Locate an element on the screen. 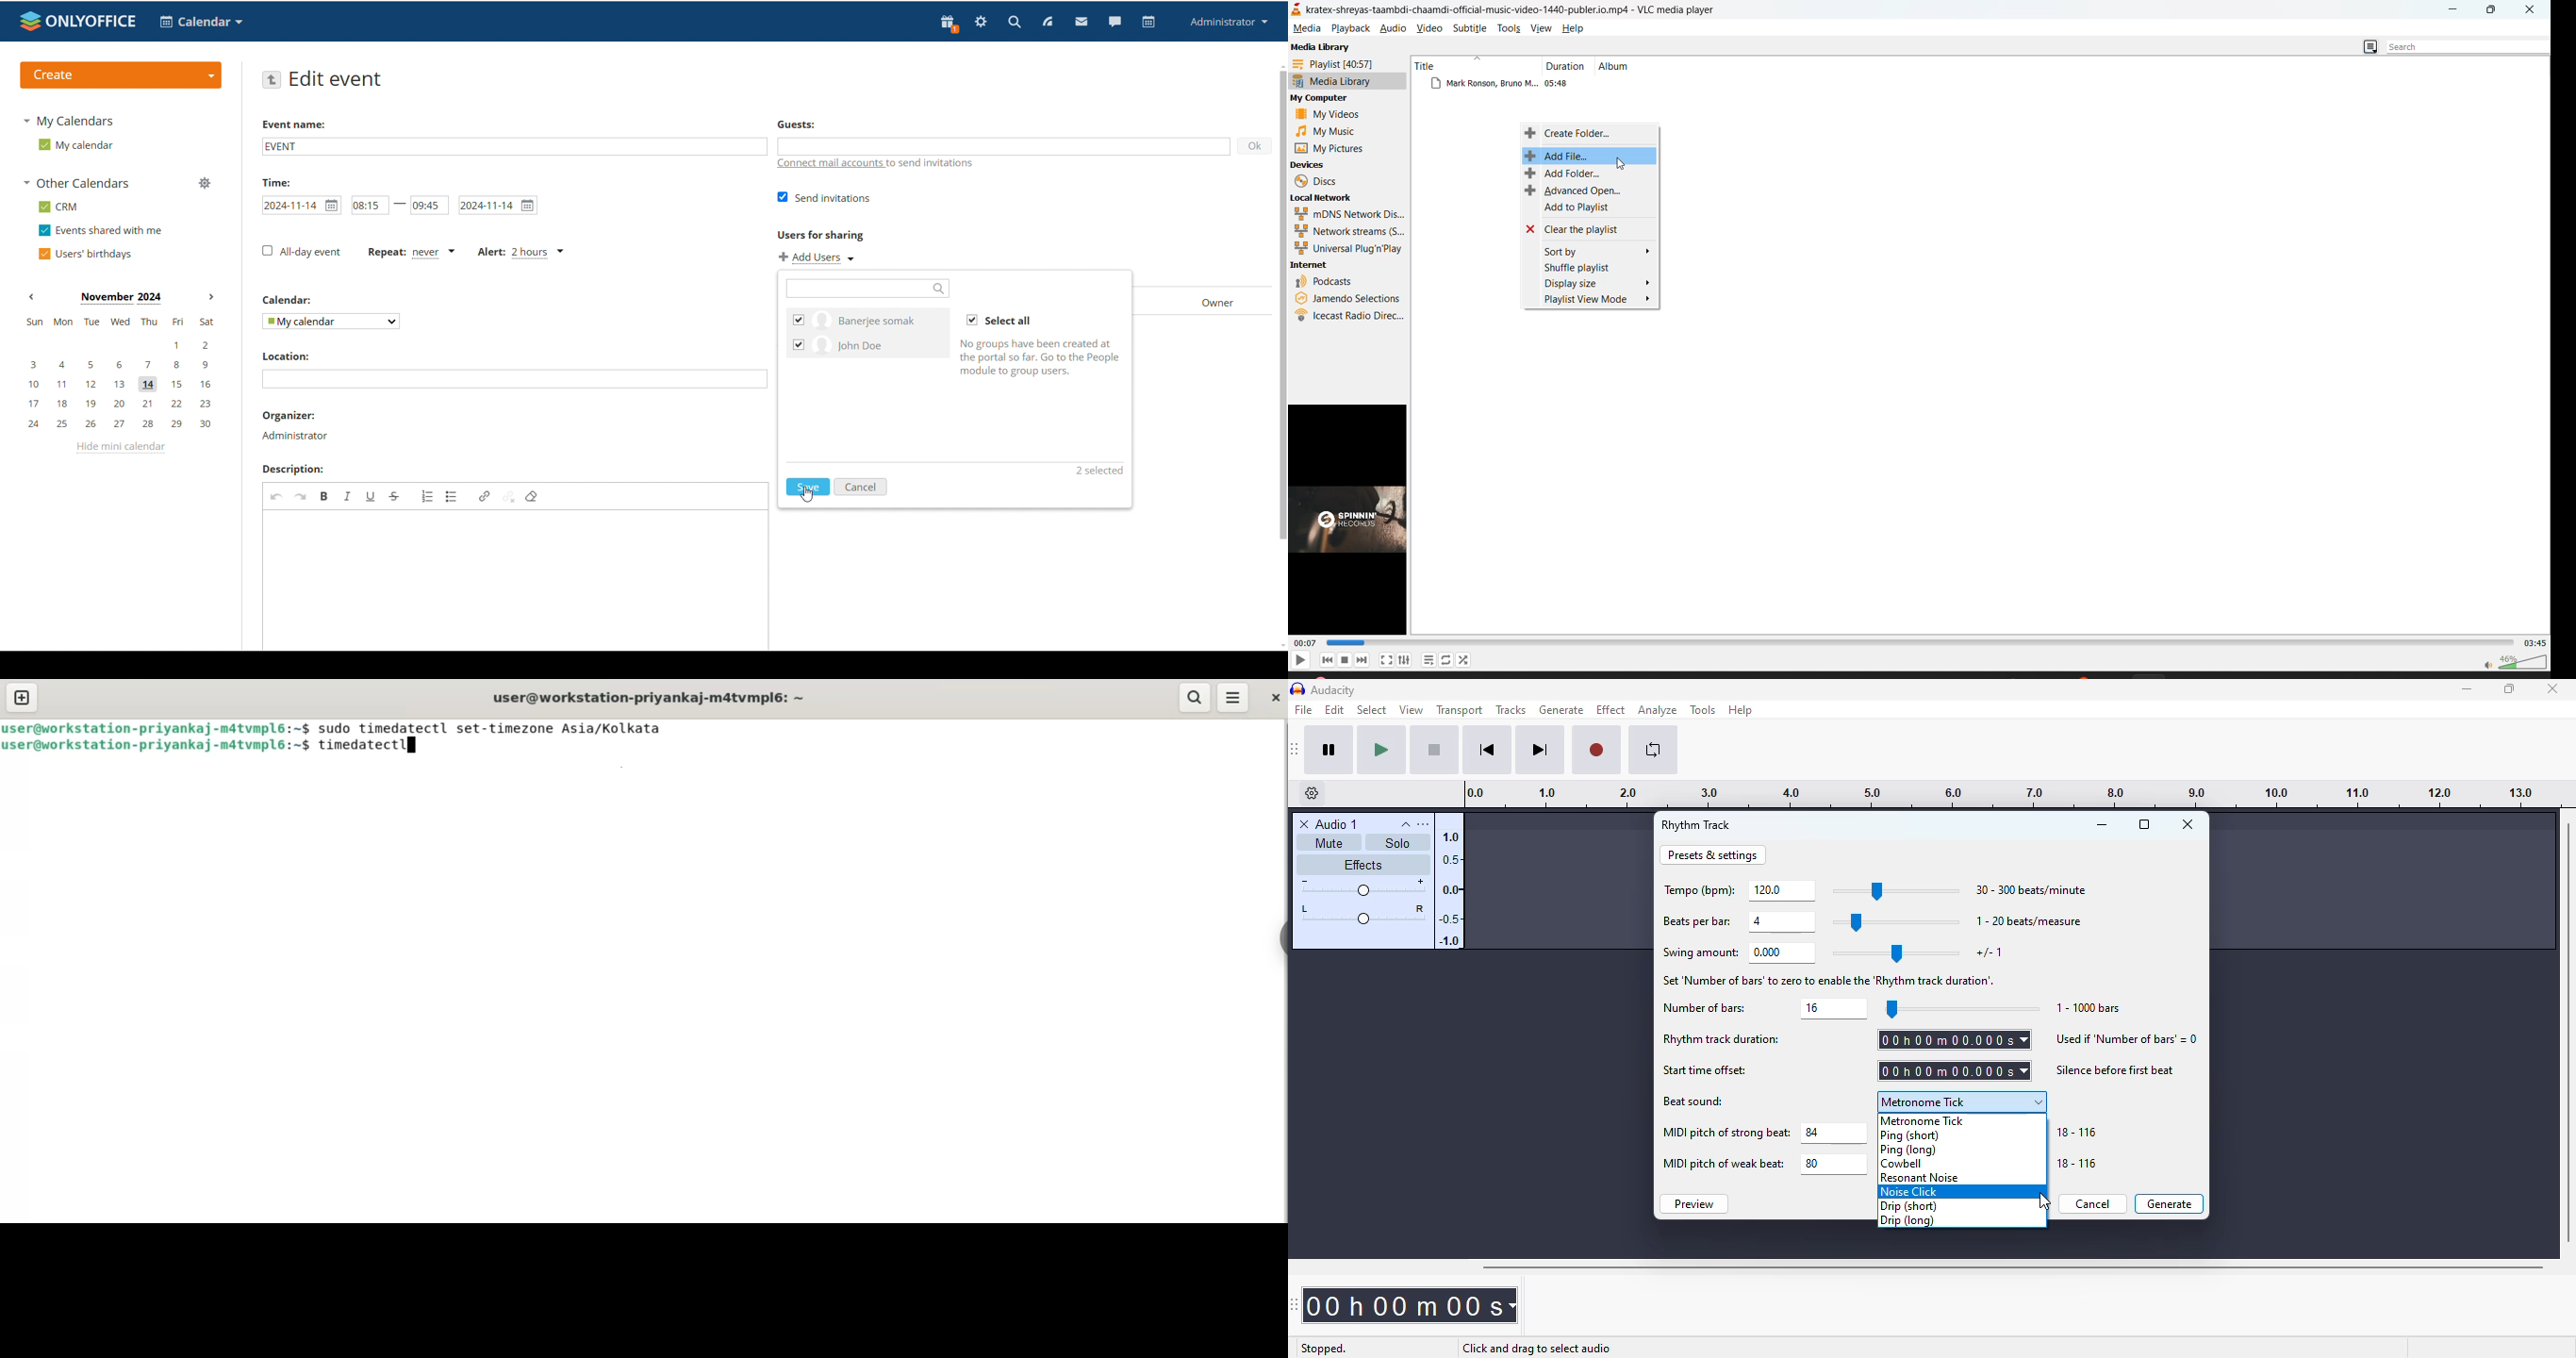  play is located at coordinates (1297, 659).